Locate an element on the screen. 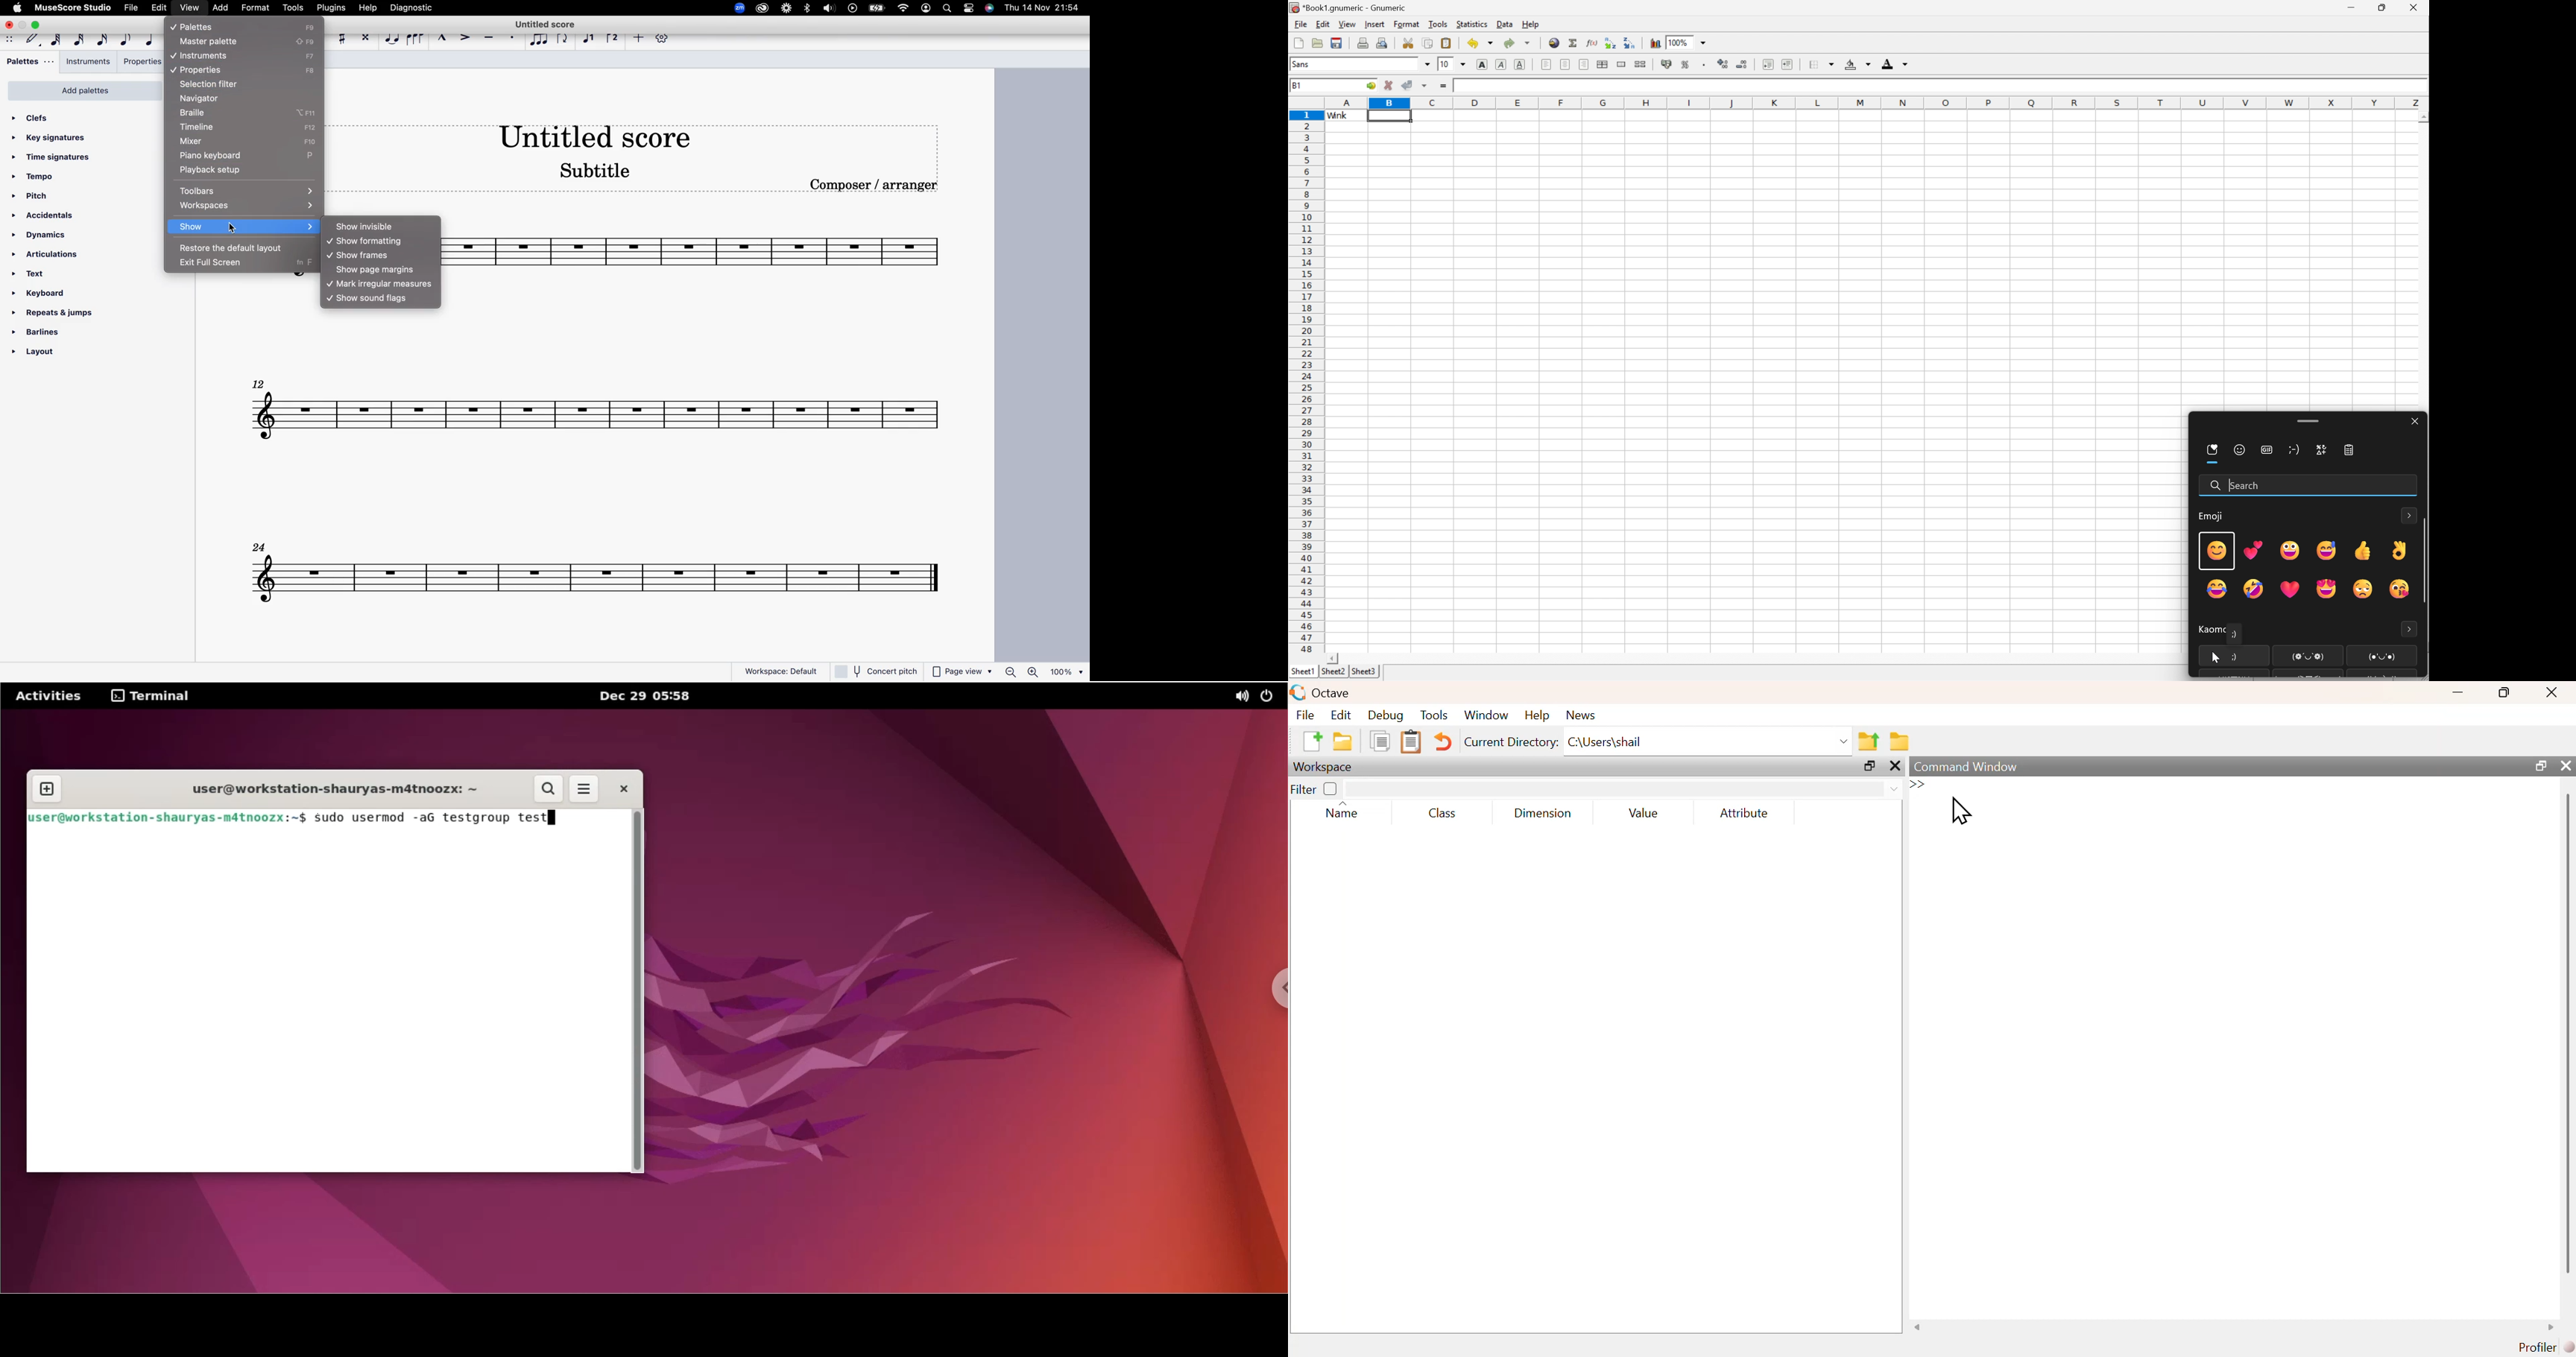 This screenshot has width=2576, height=1372. Profiler is located at coordinates (2546, 1348).